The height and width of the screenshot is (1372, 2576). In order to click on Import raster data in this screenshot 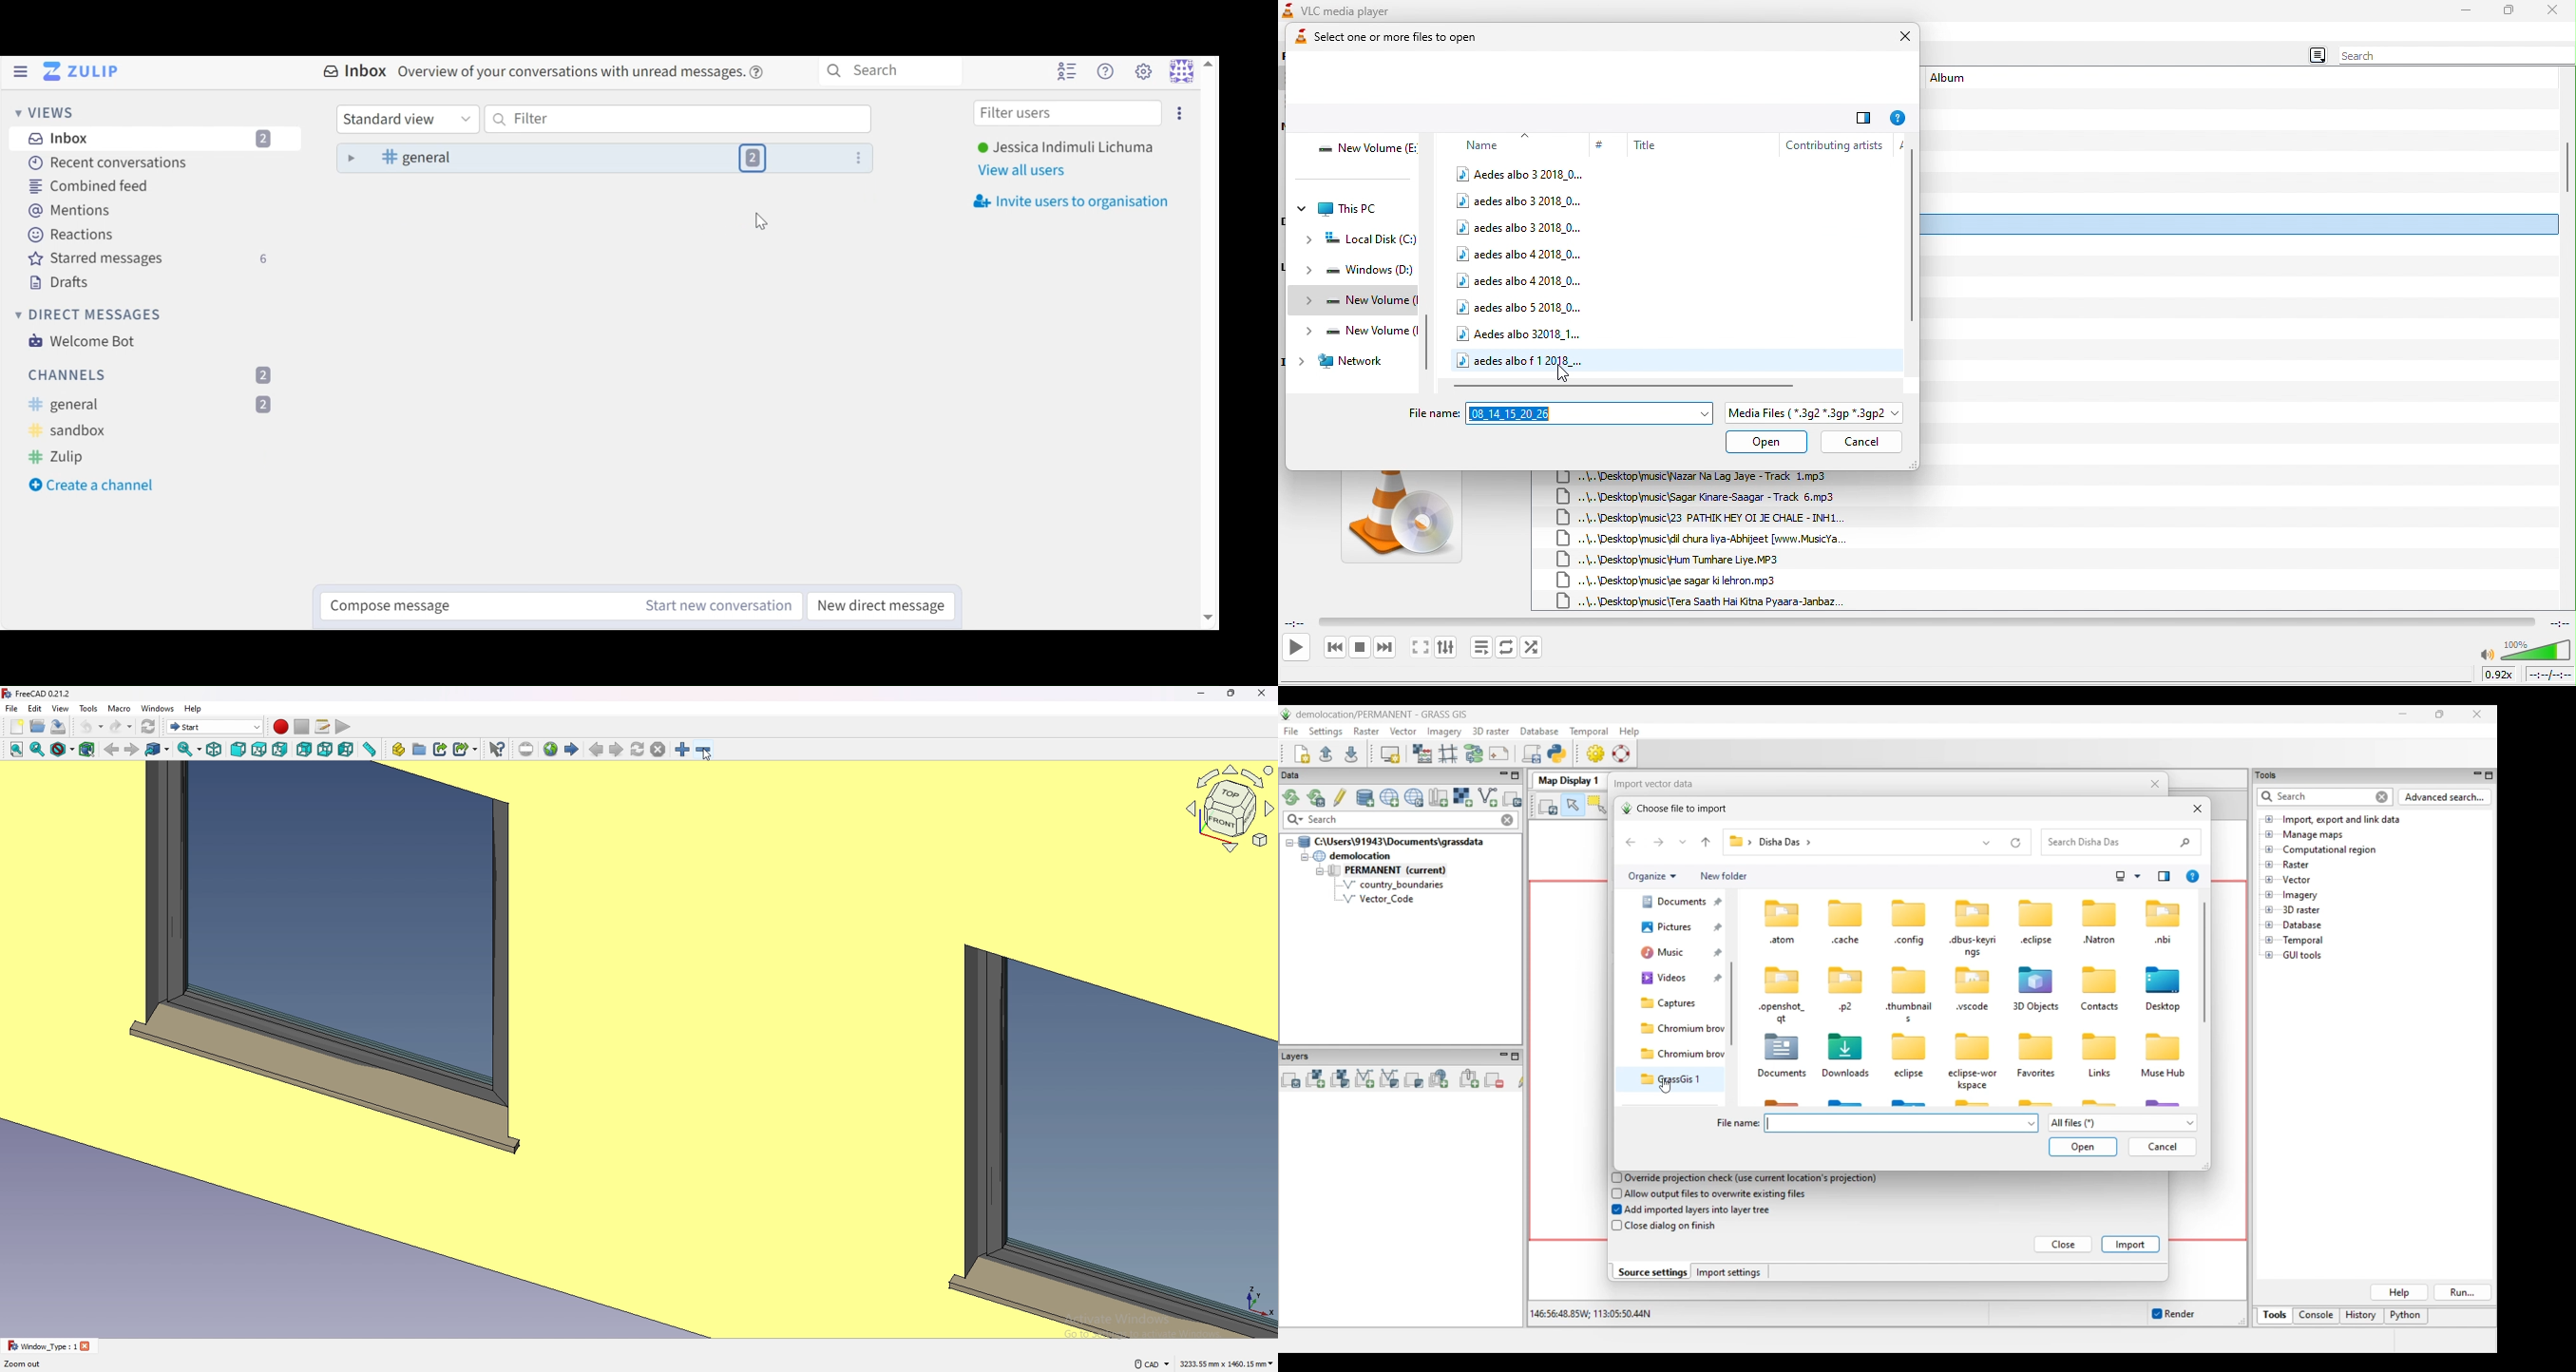, I will do `click(1462, 797)`.